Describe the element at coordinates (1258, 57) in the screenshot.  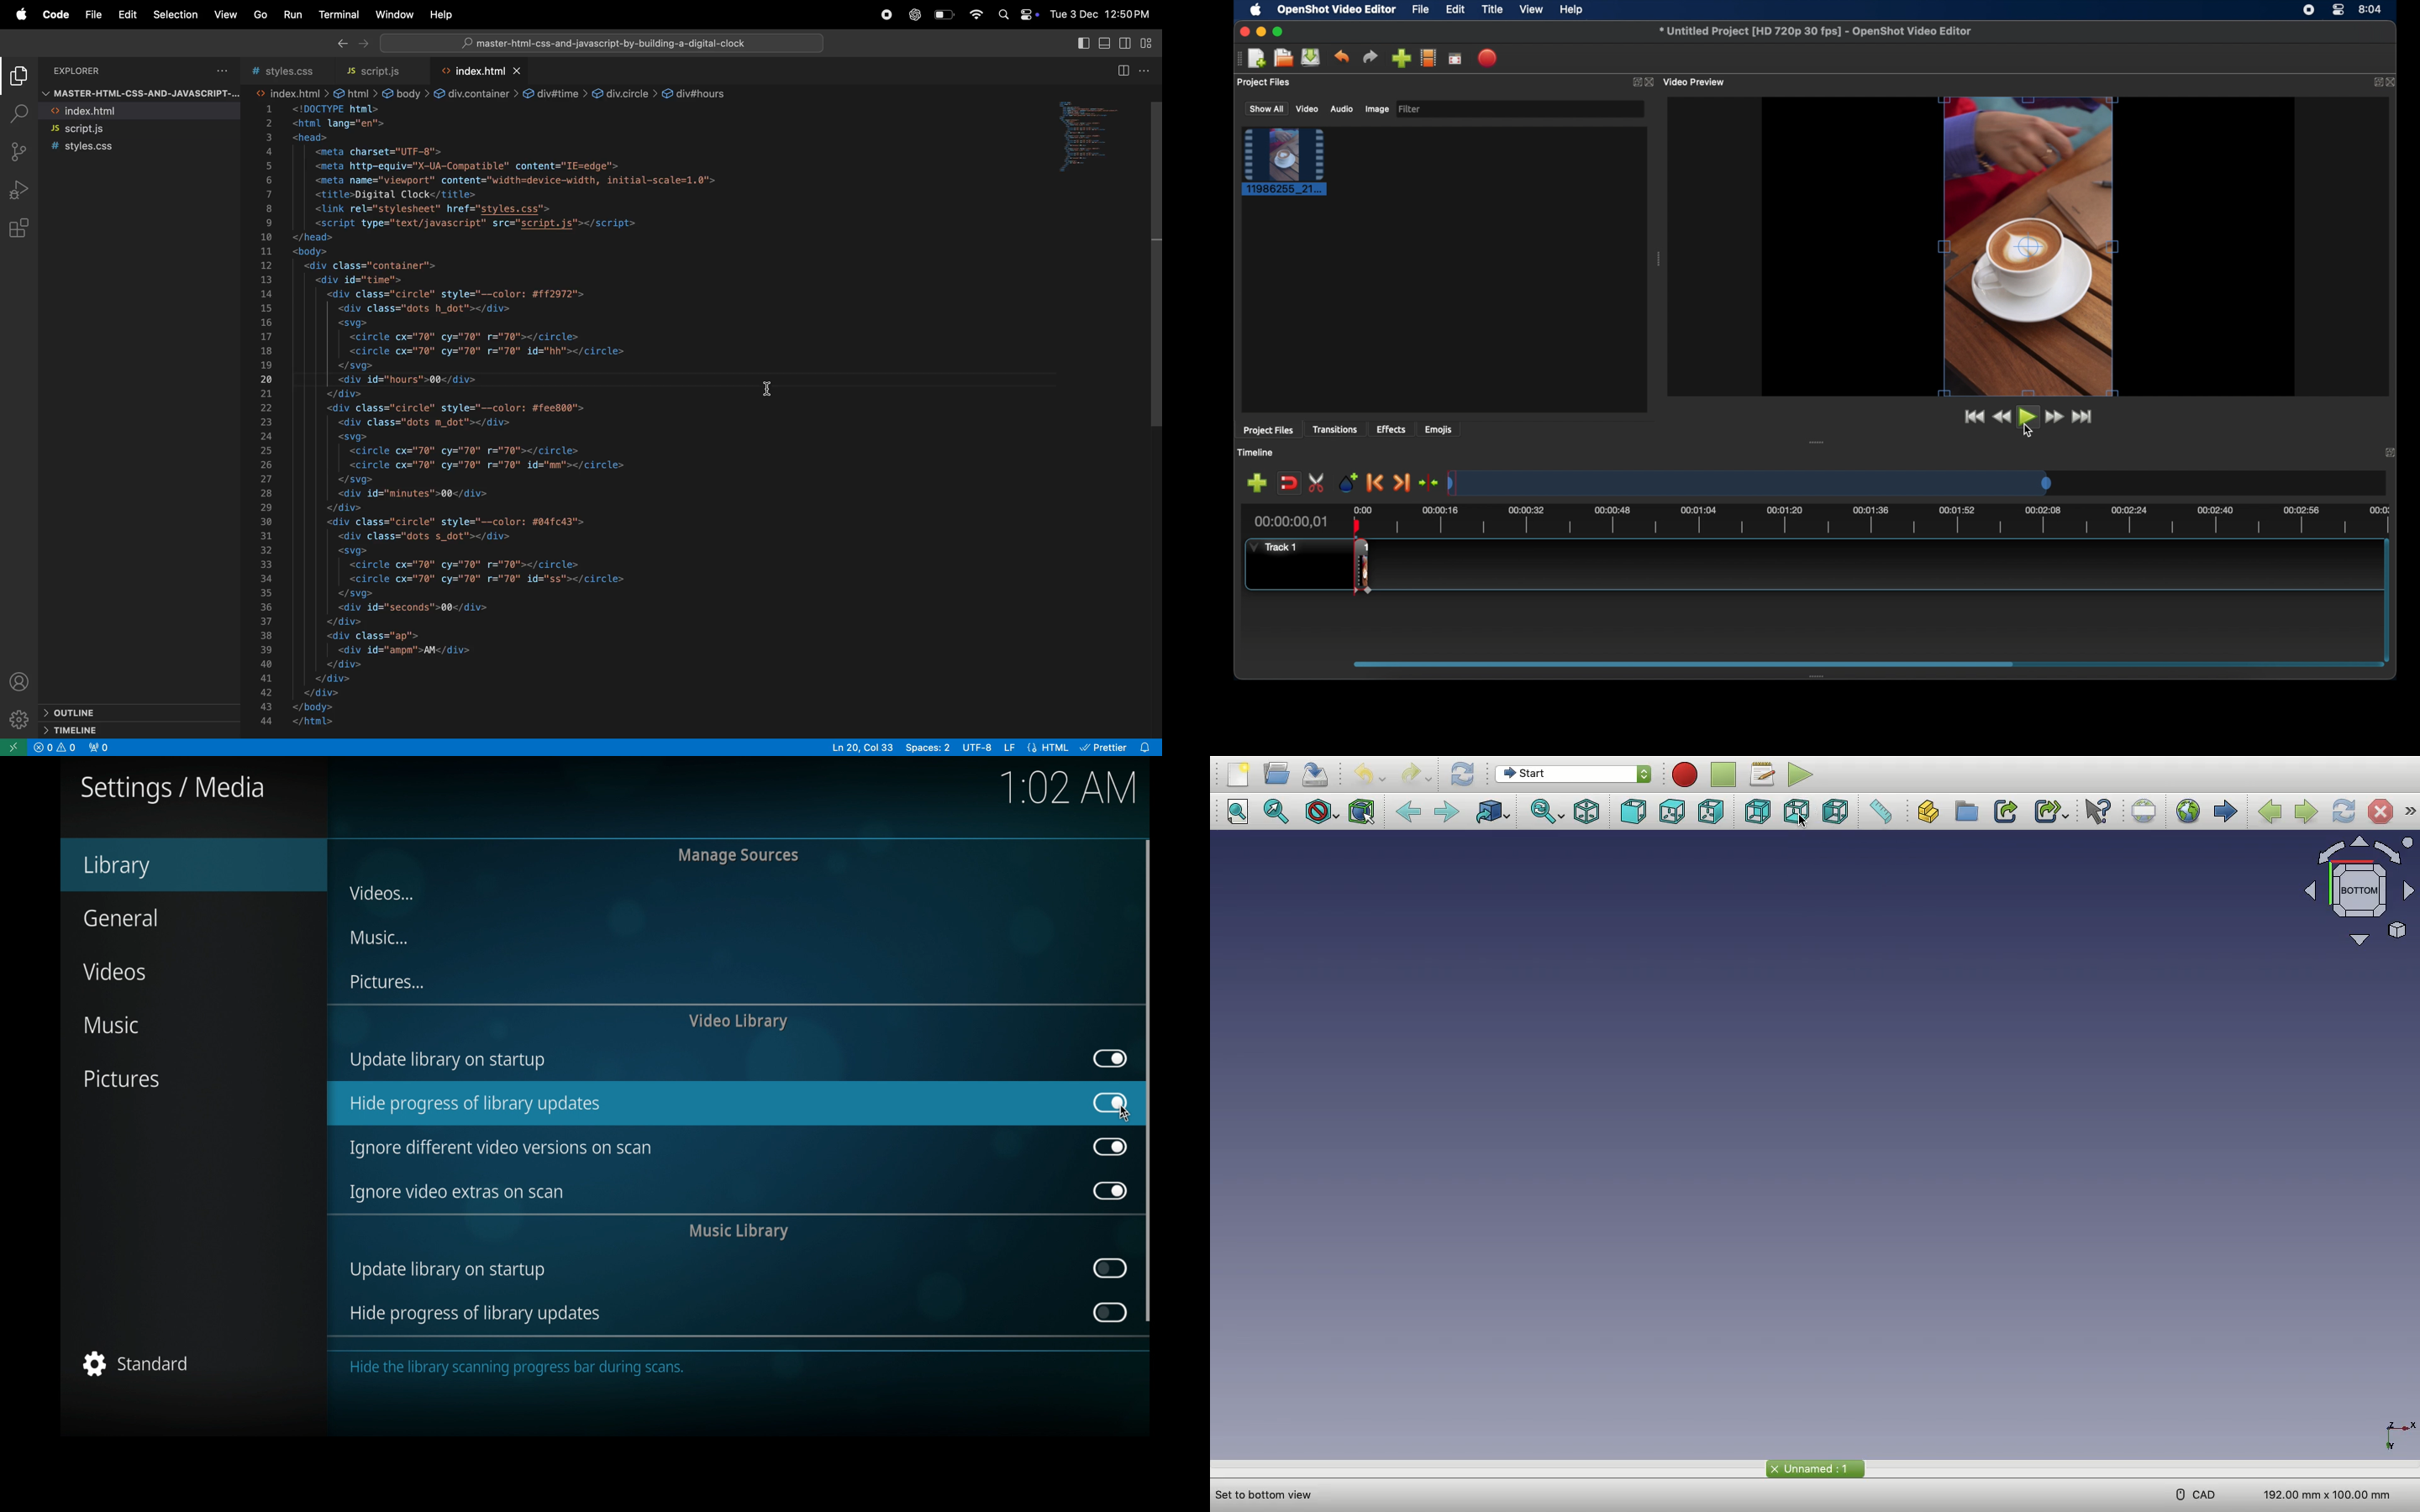
I see `new project` at that location.